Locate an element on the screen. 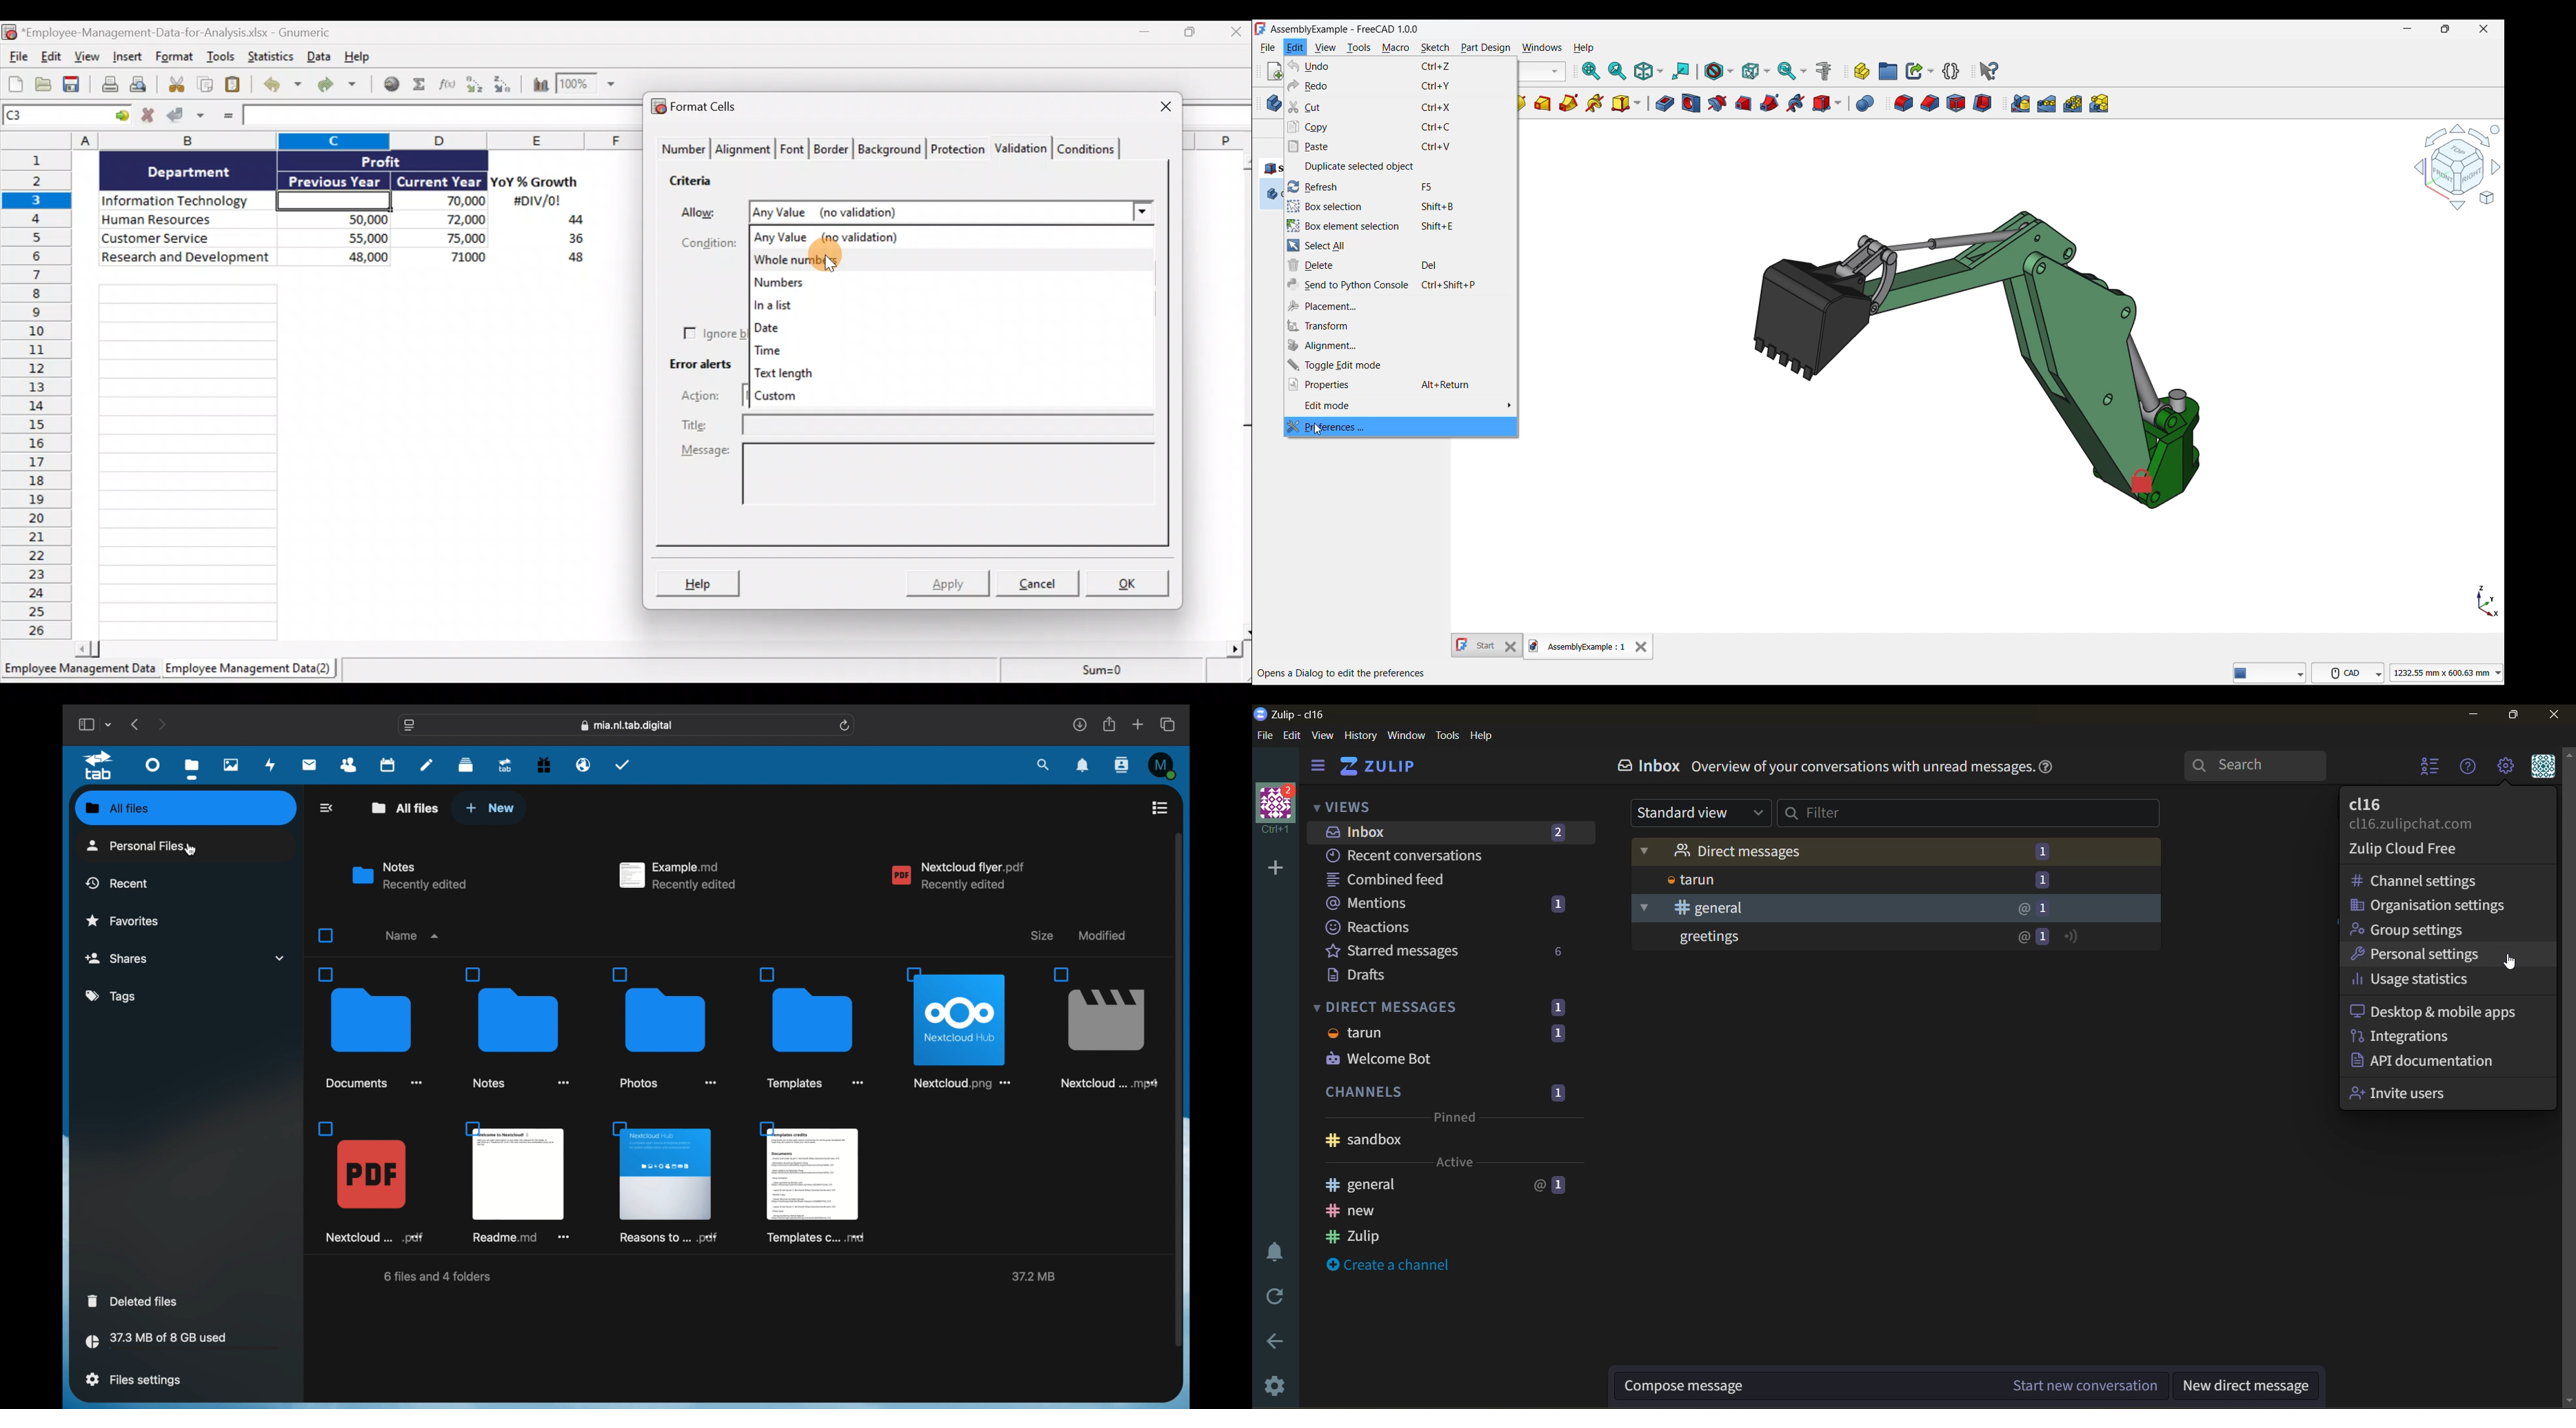 The image size is (2576, 1428). tab group picker is located at coordinates (109, 724).